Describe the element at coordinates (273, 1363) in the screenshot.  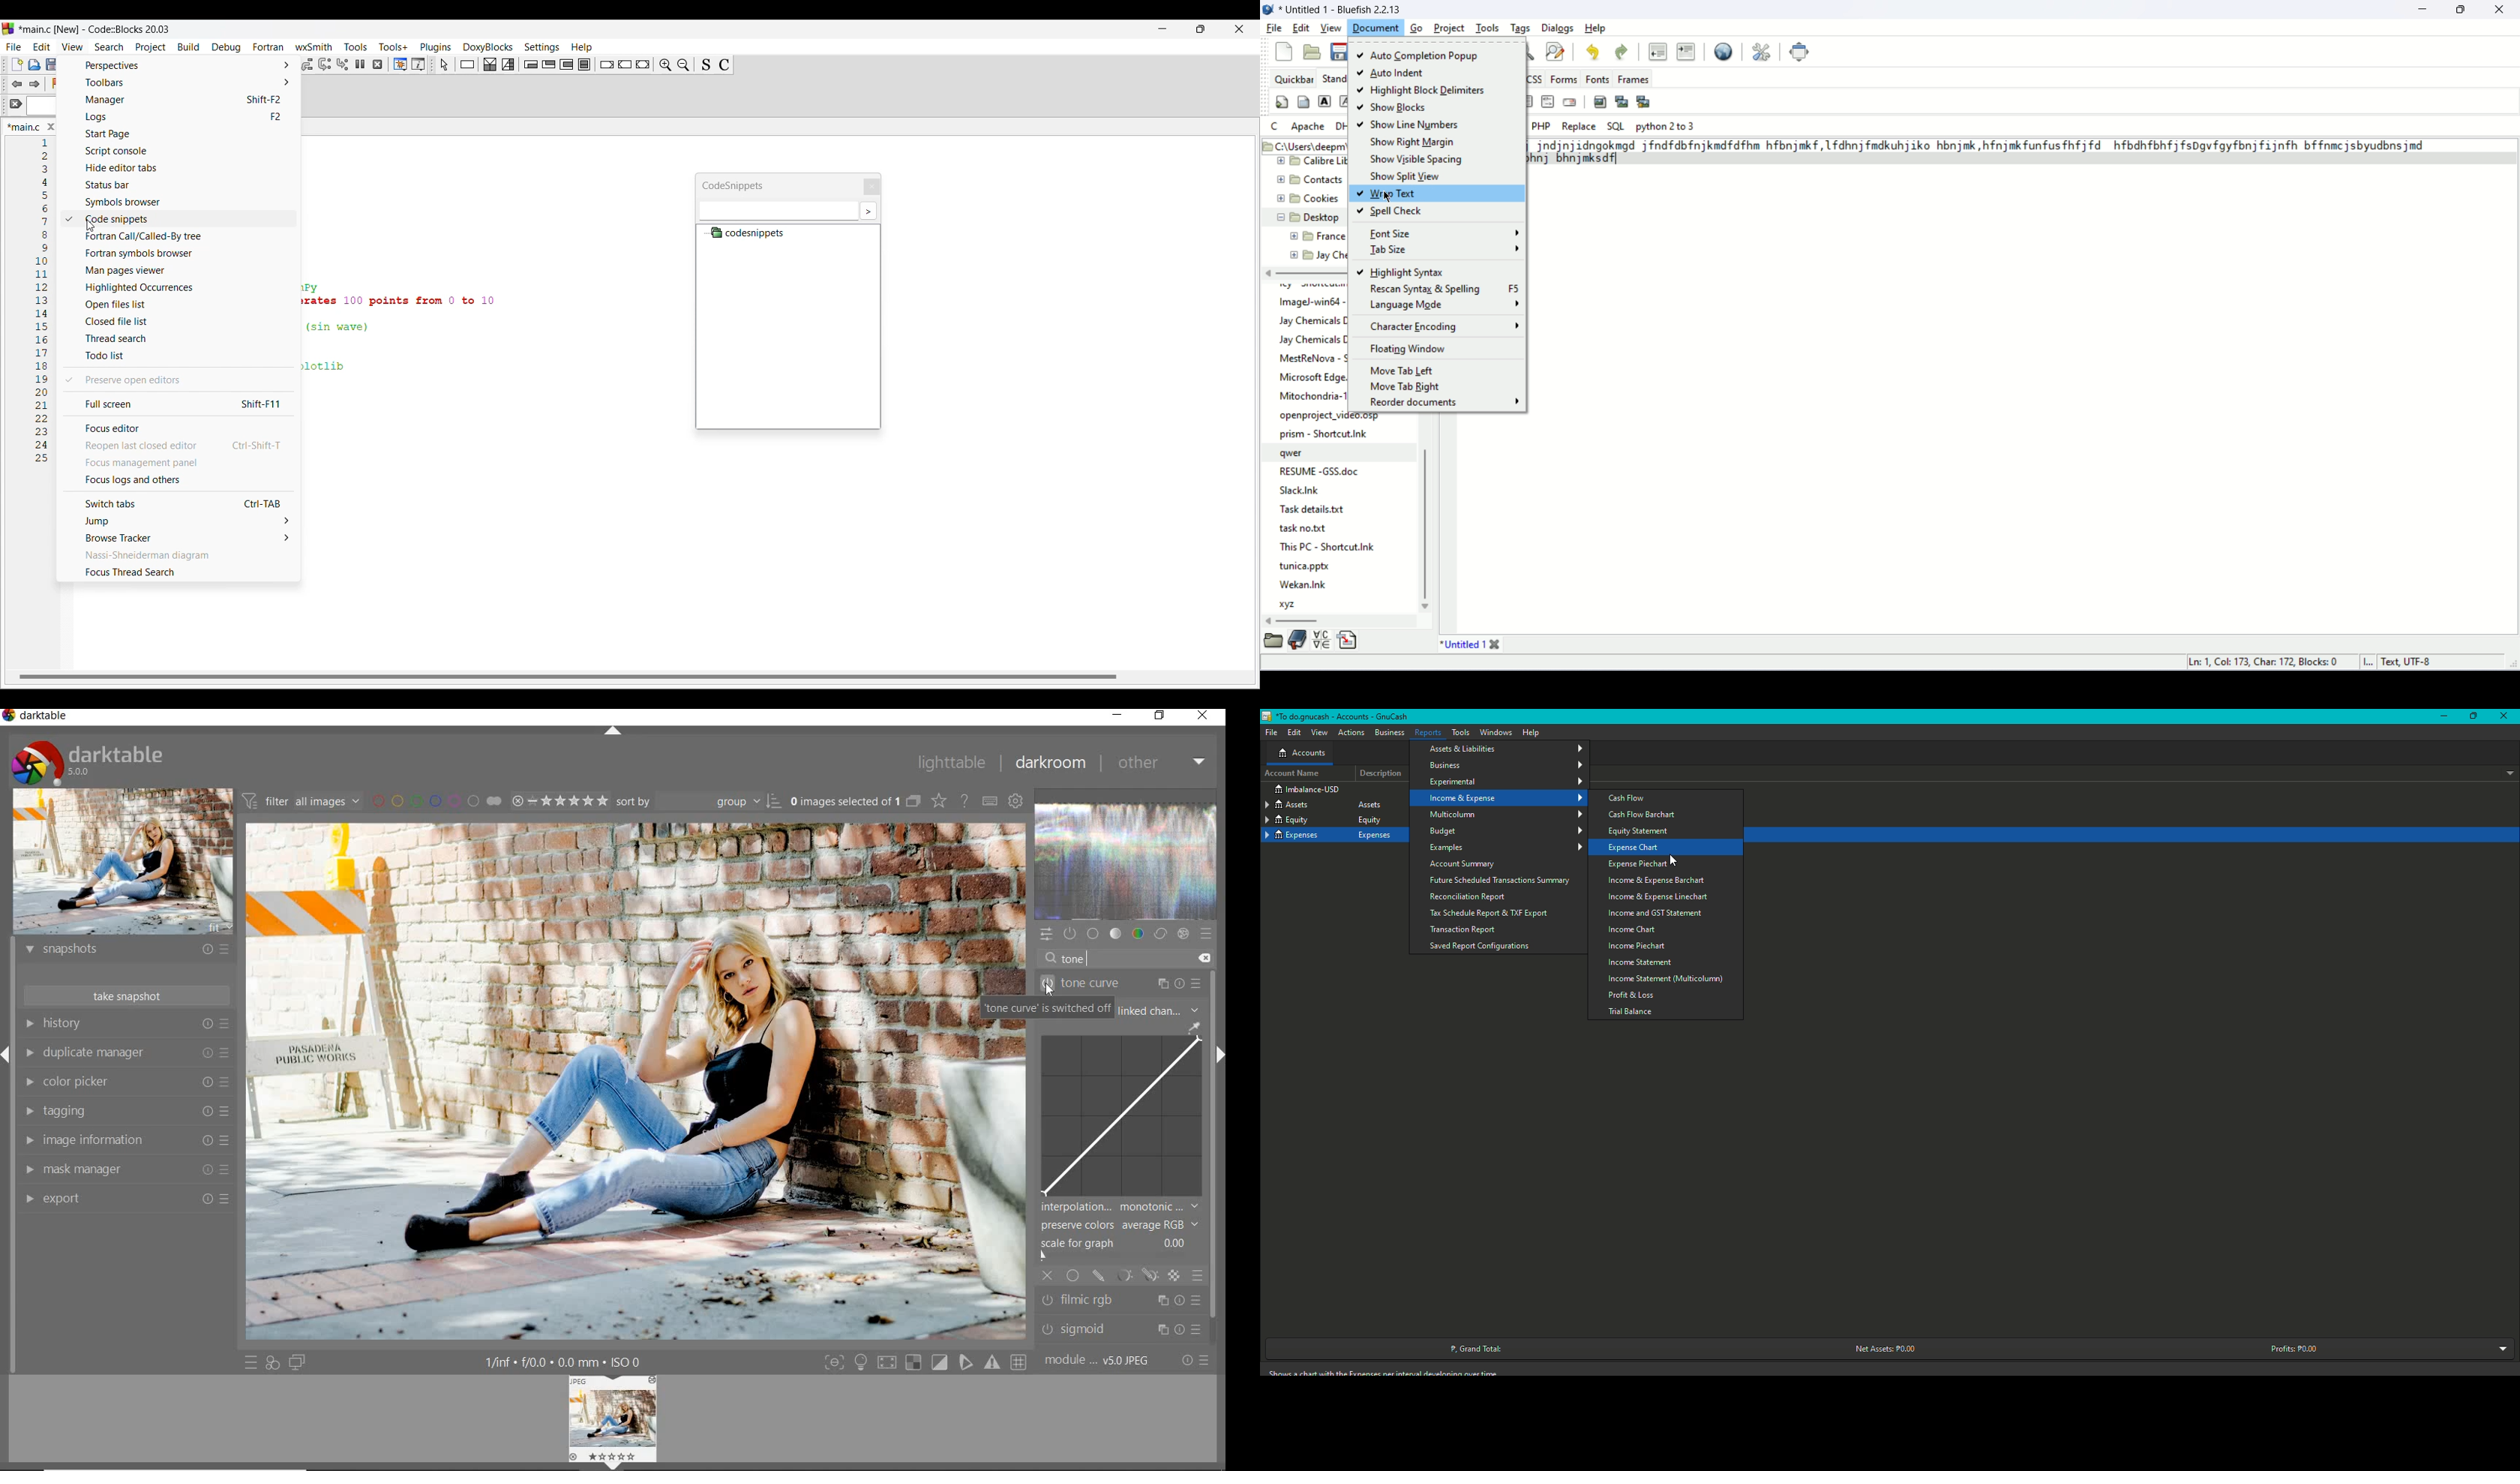
I see `quick access for applying any of your styles` at that location.